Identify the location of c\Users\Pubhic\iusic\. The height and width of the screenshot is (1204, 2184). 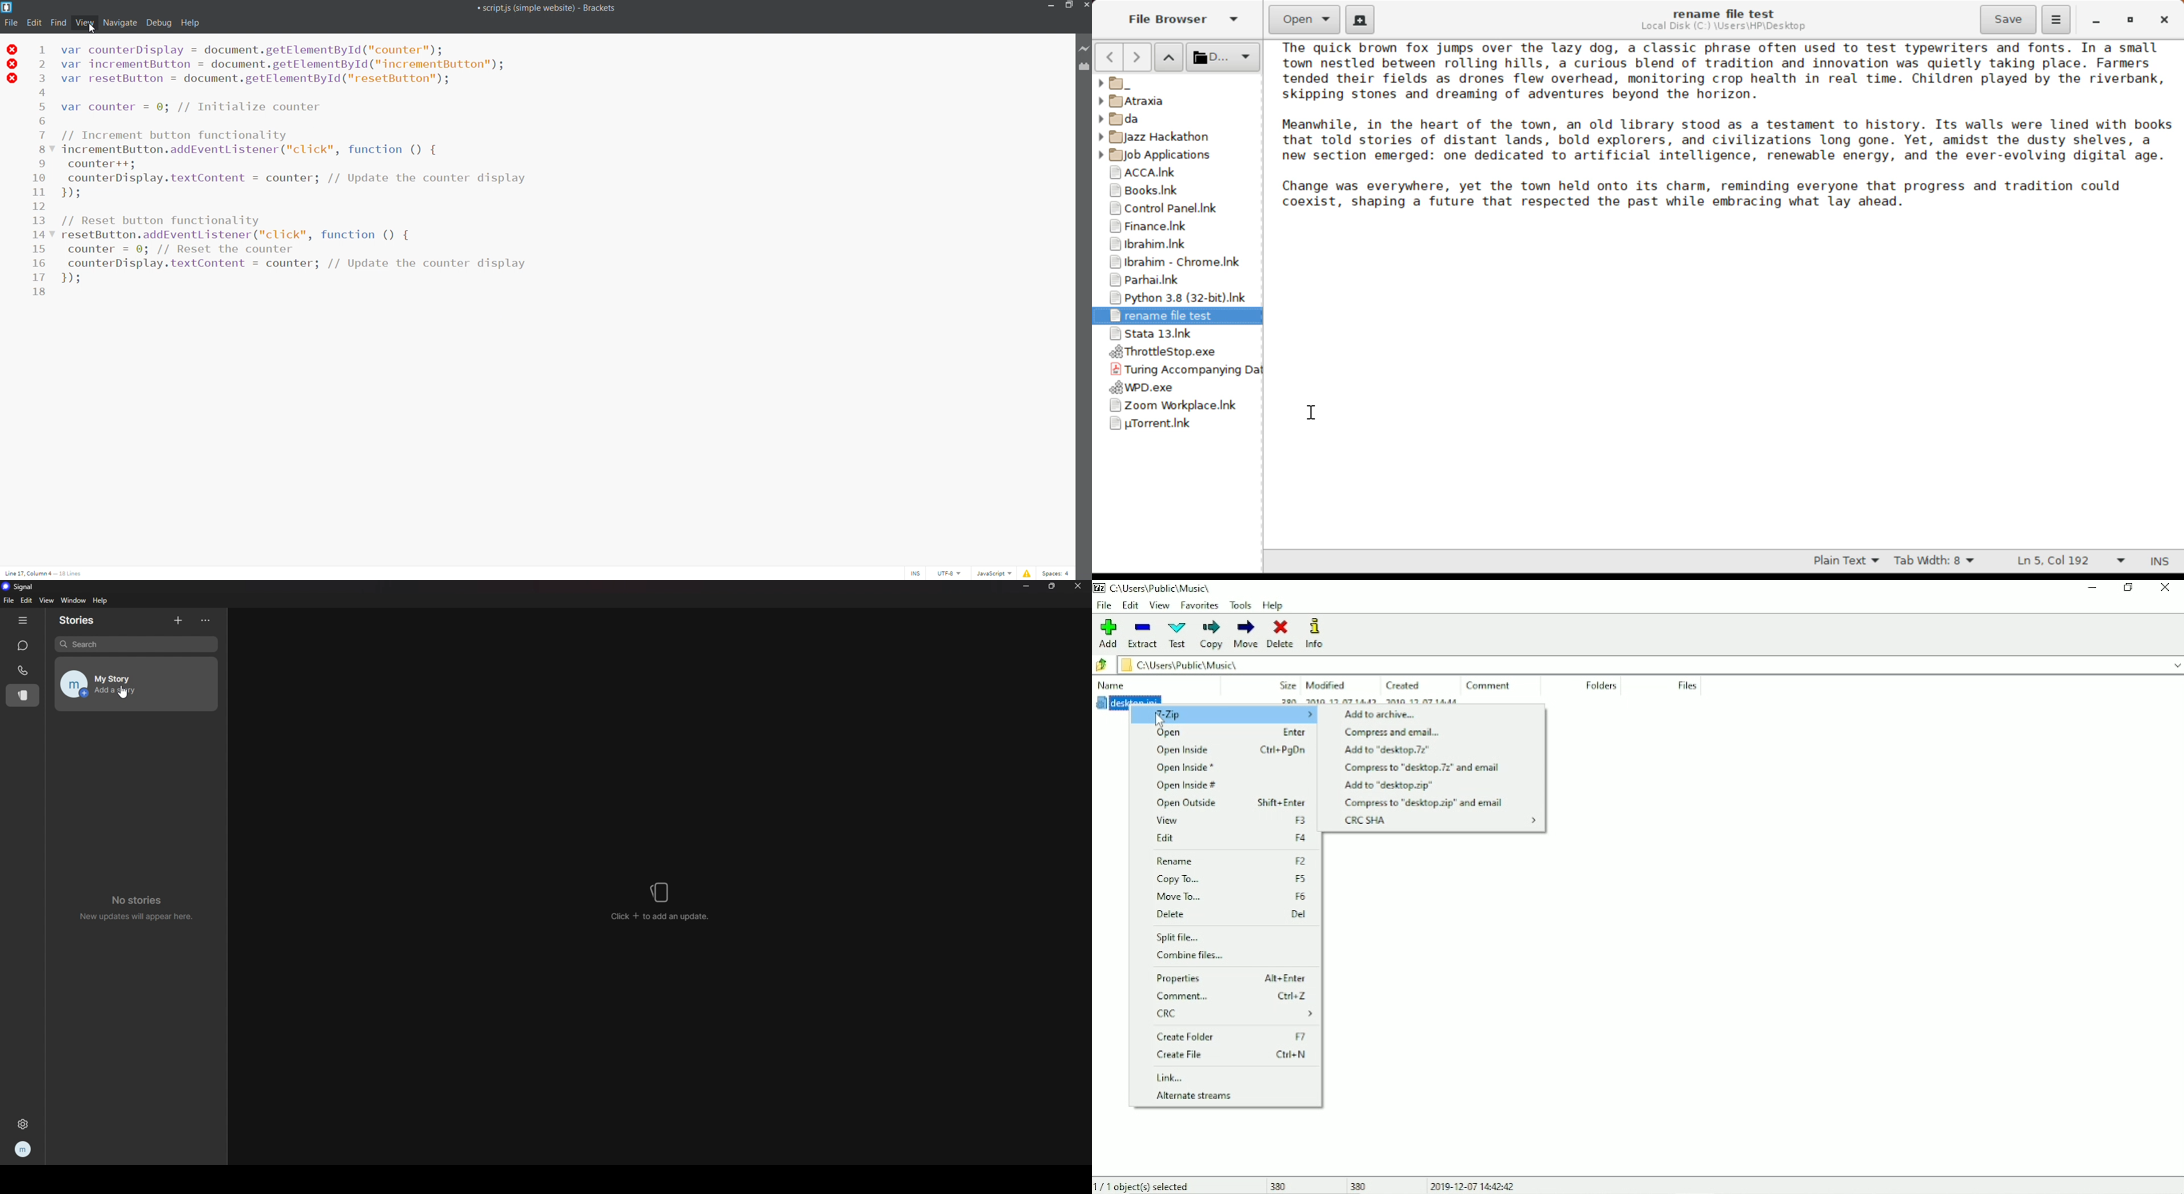
(1653, 666).